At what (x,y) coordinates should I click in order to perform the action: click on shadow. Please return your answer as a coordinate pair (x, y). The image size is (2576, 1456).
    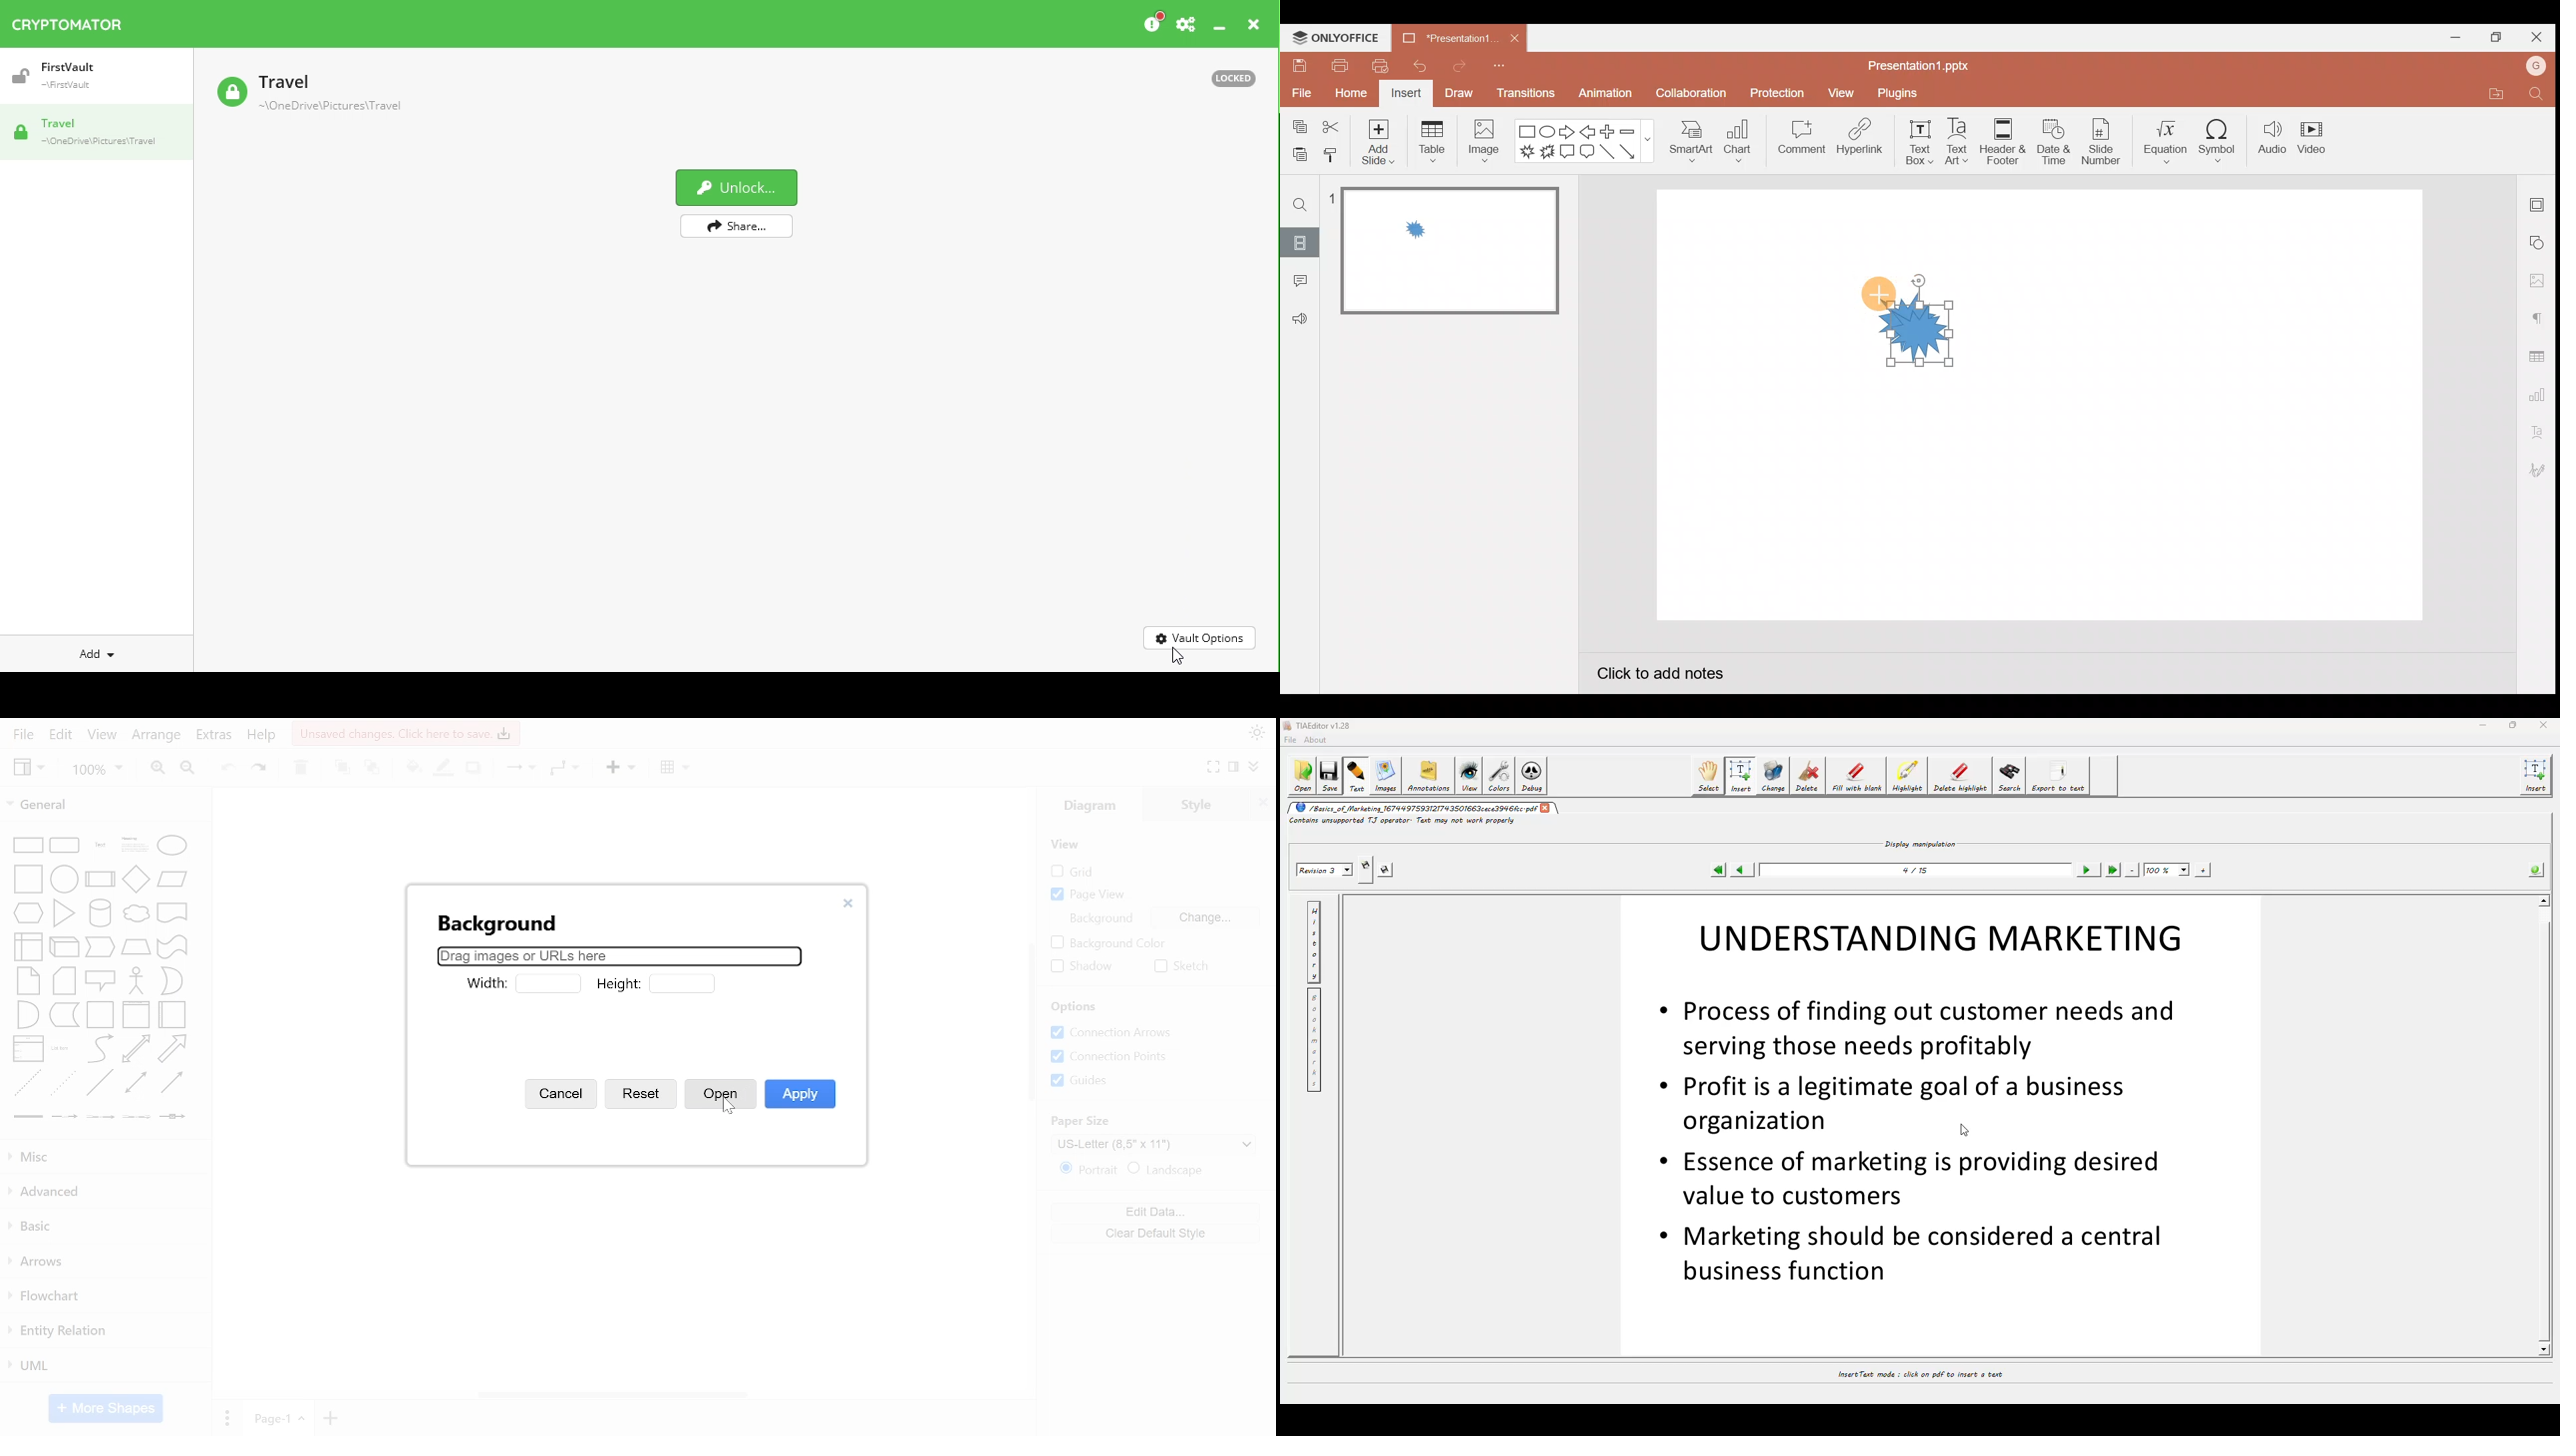
    Looking at the image, I should click on (476, 769).